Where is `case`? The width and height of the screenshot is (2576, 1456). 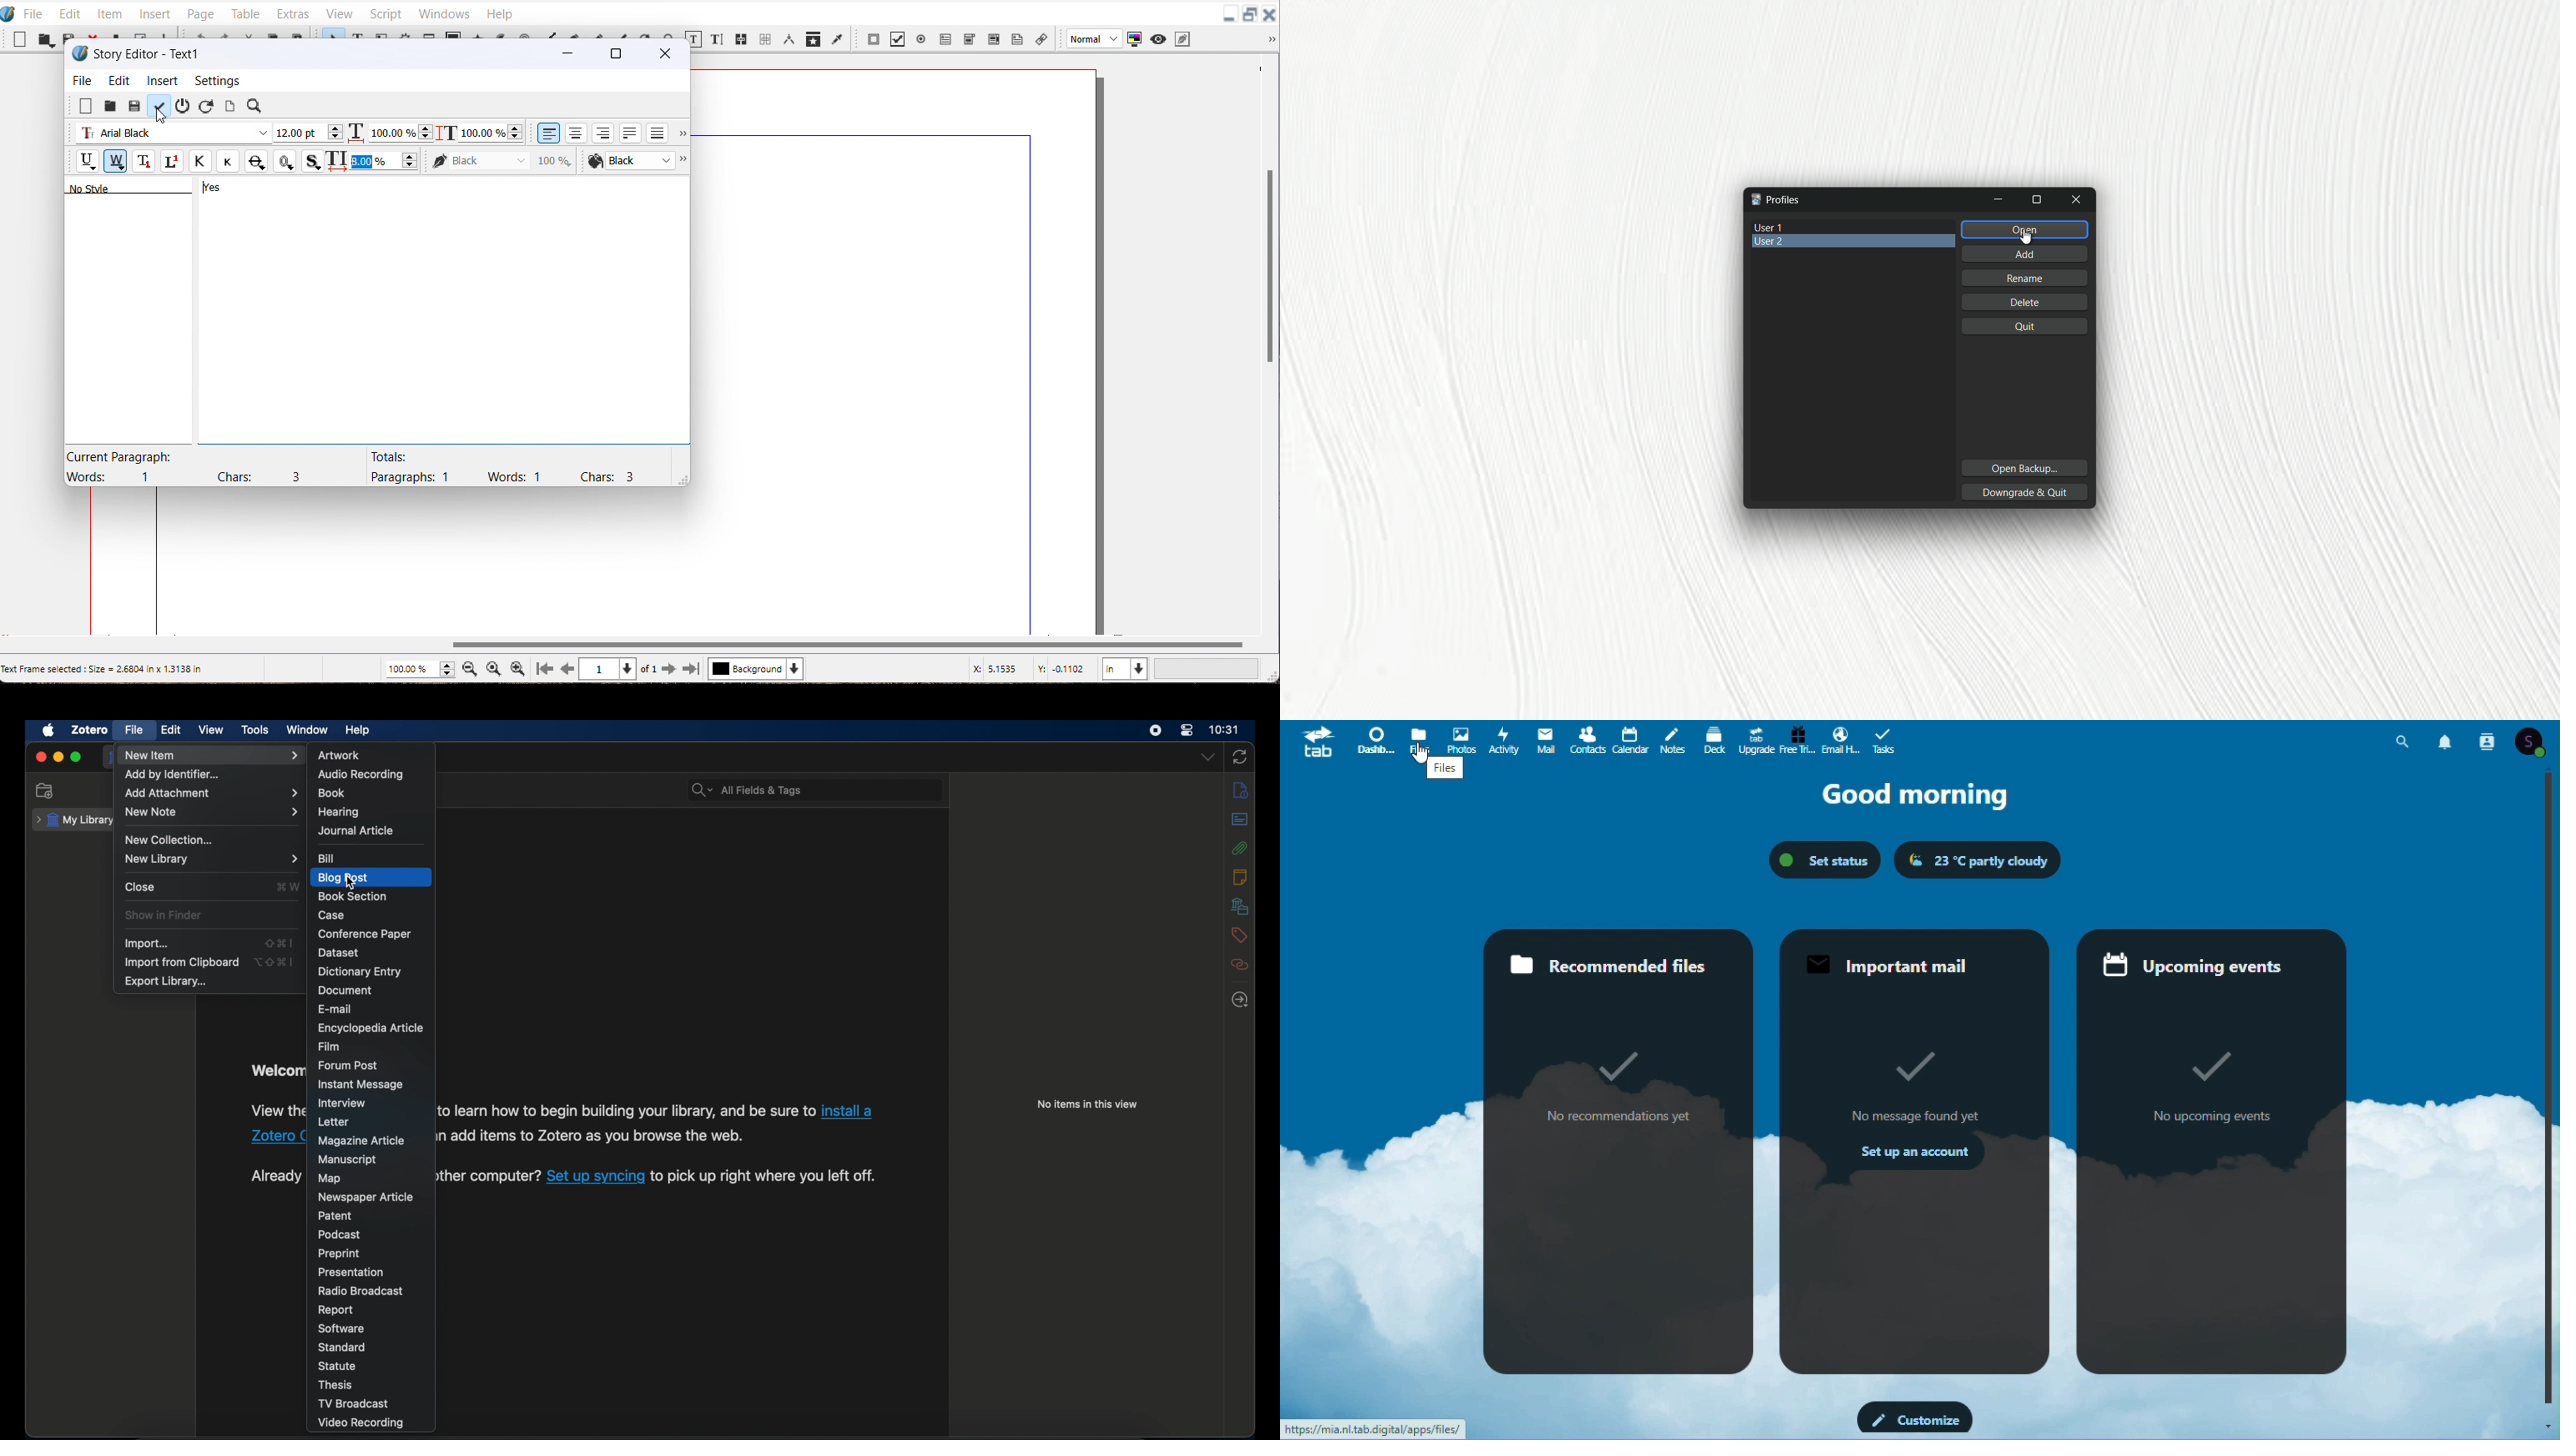
case is located at coordinates (333, 915).